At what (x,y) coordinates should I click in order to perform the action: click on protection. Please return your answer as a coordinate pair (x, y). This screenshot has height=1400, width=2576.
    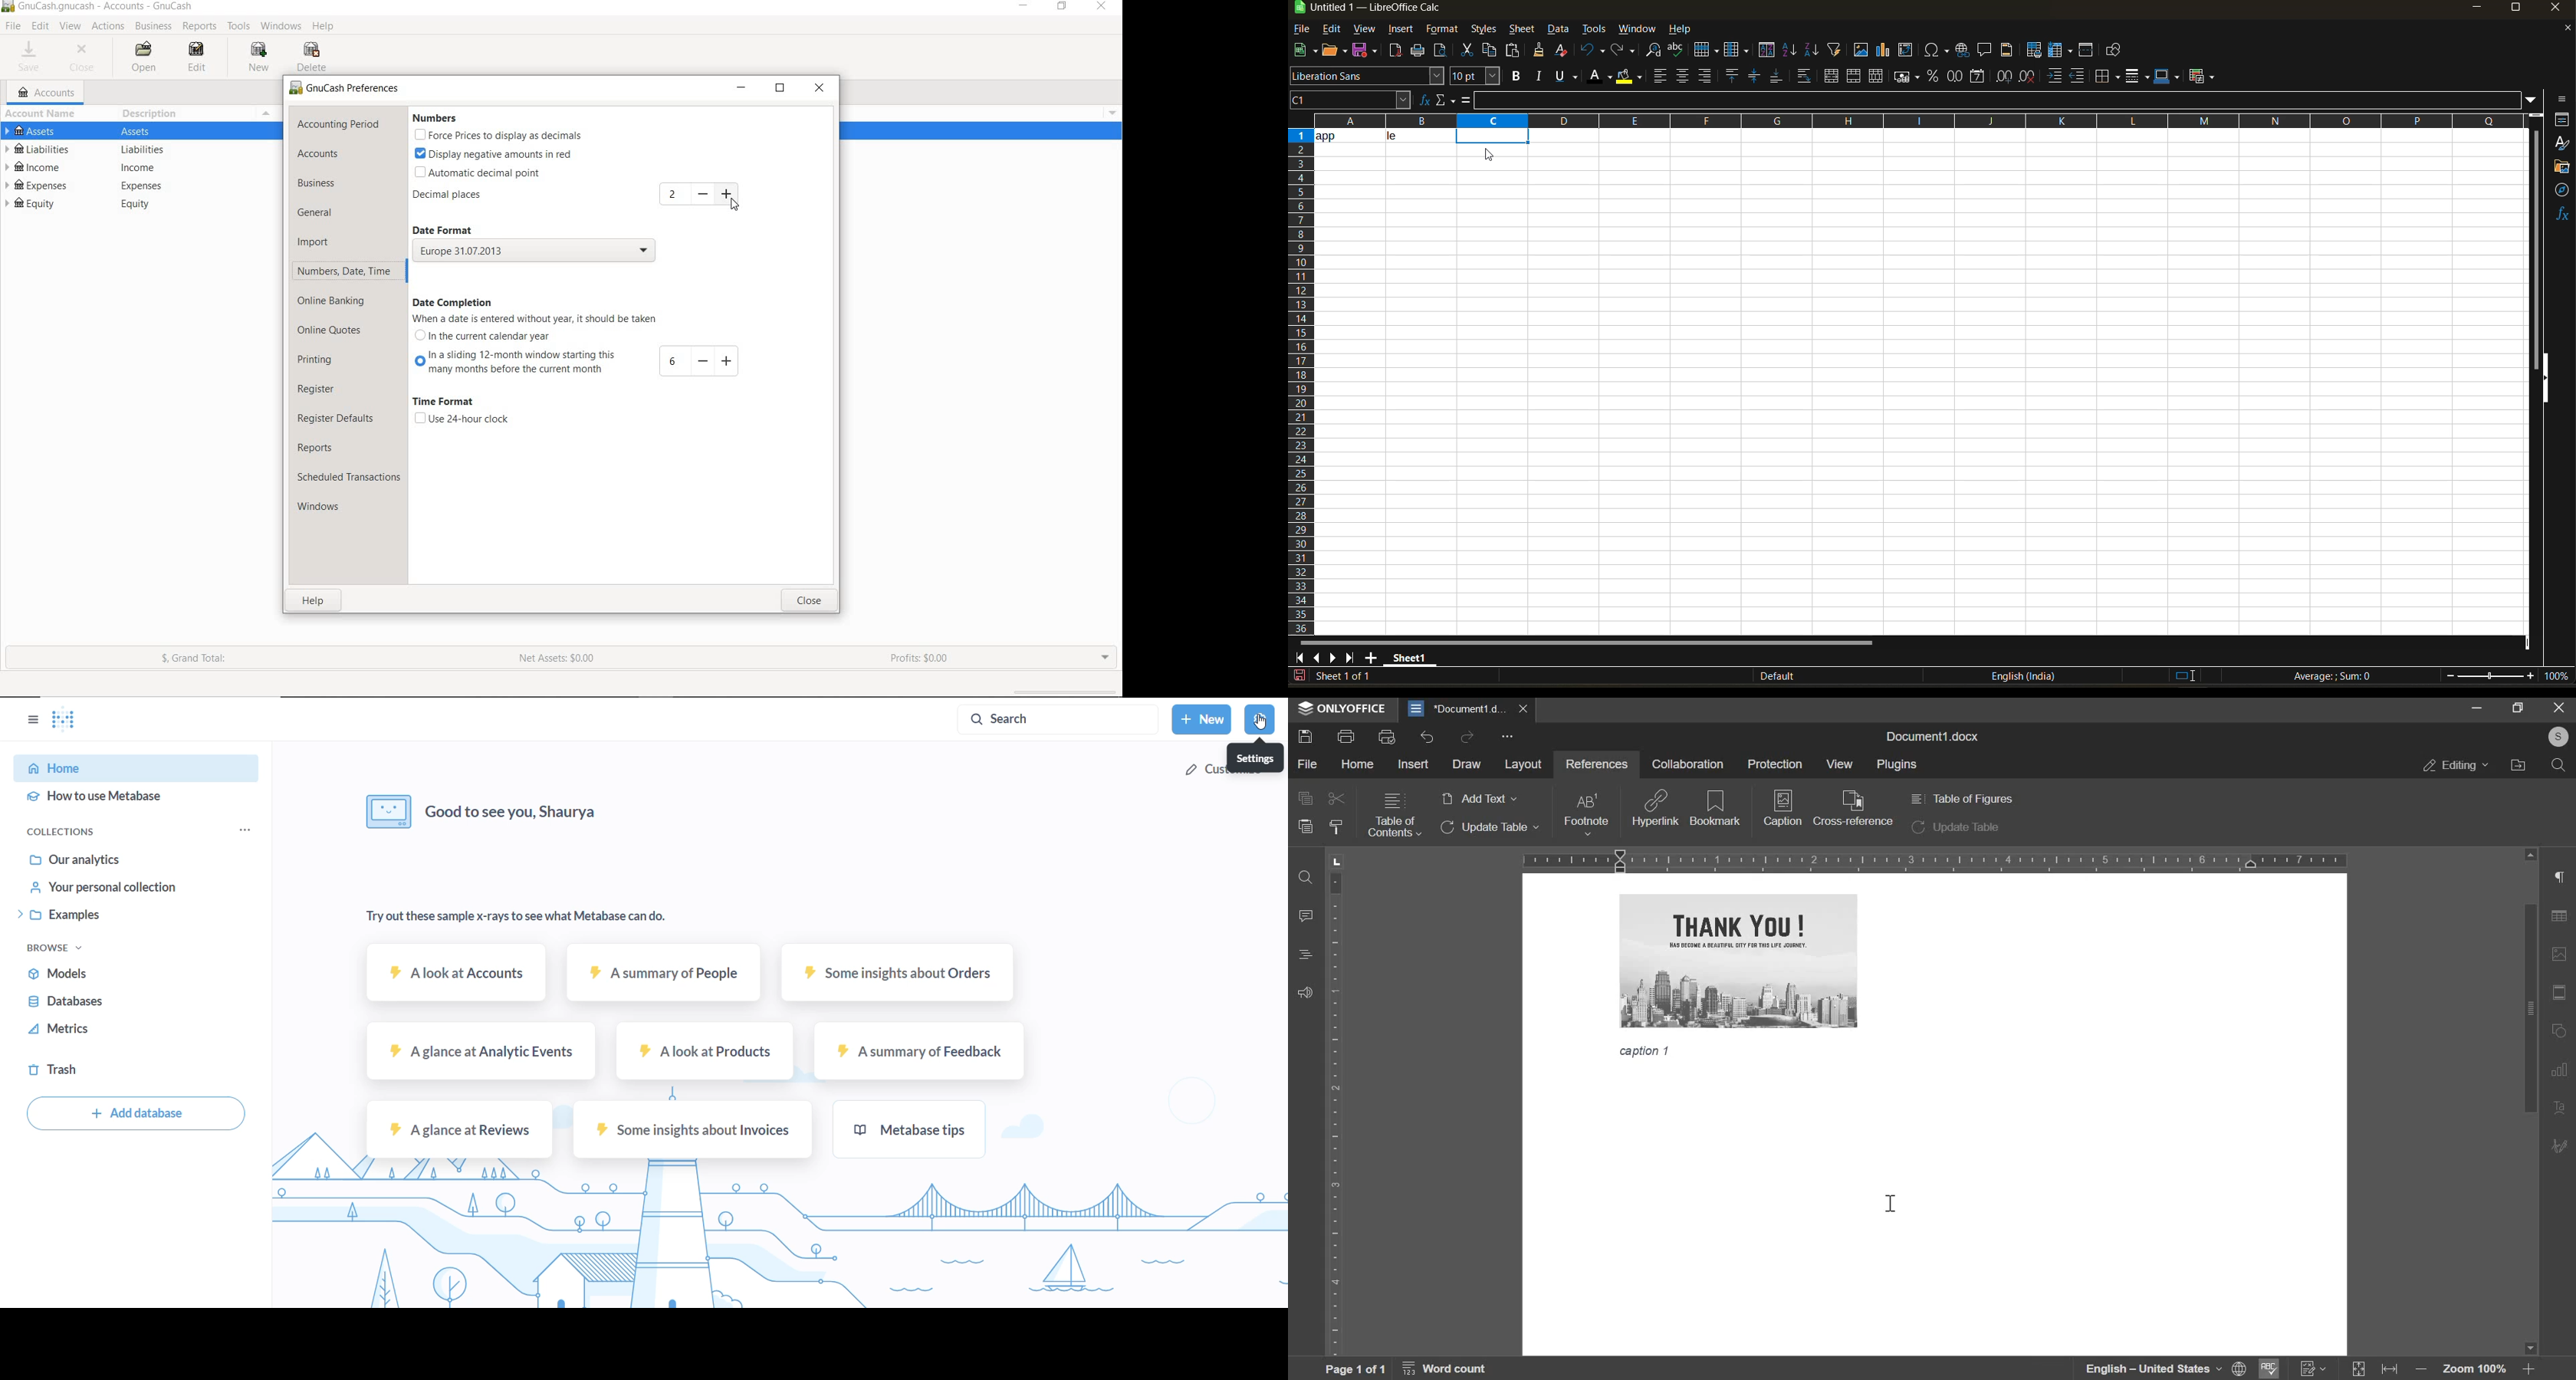
    Looking at the image, I should click on (1774, 763).